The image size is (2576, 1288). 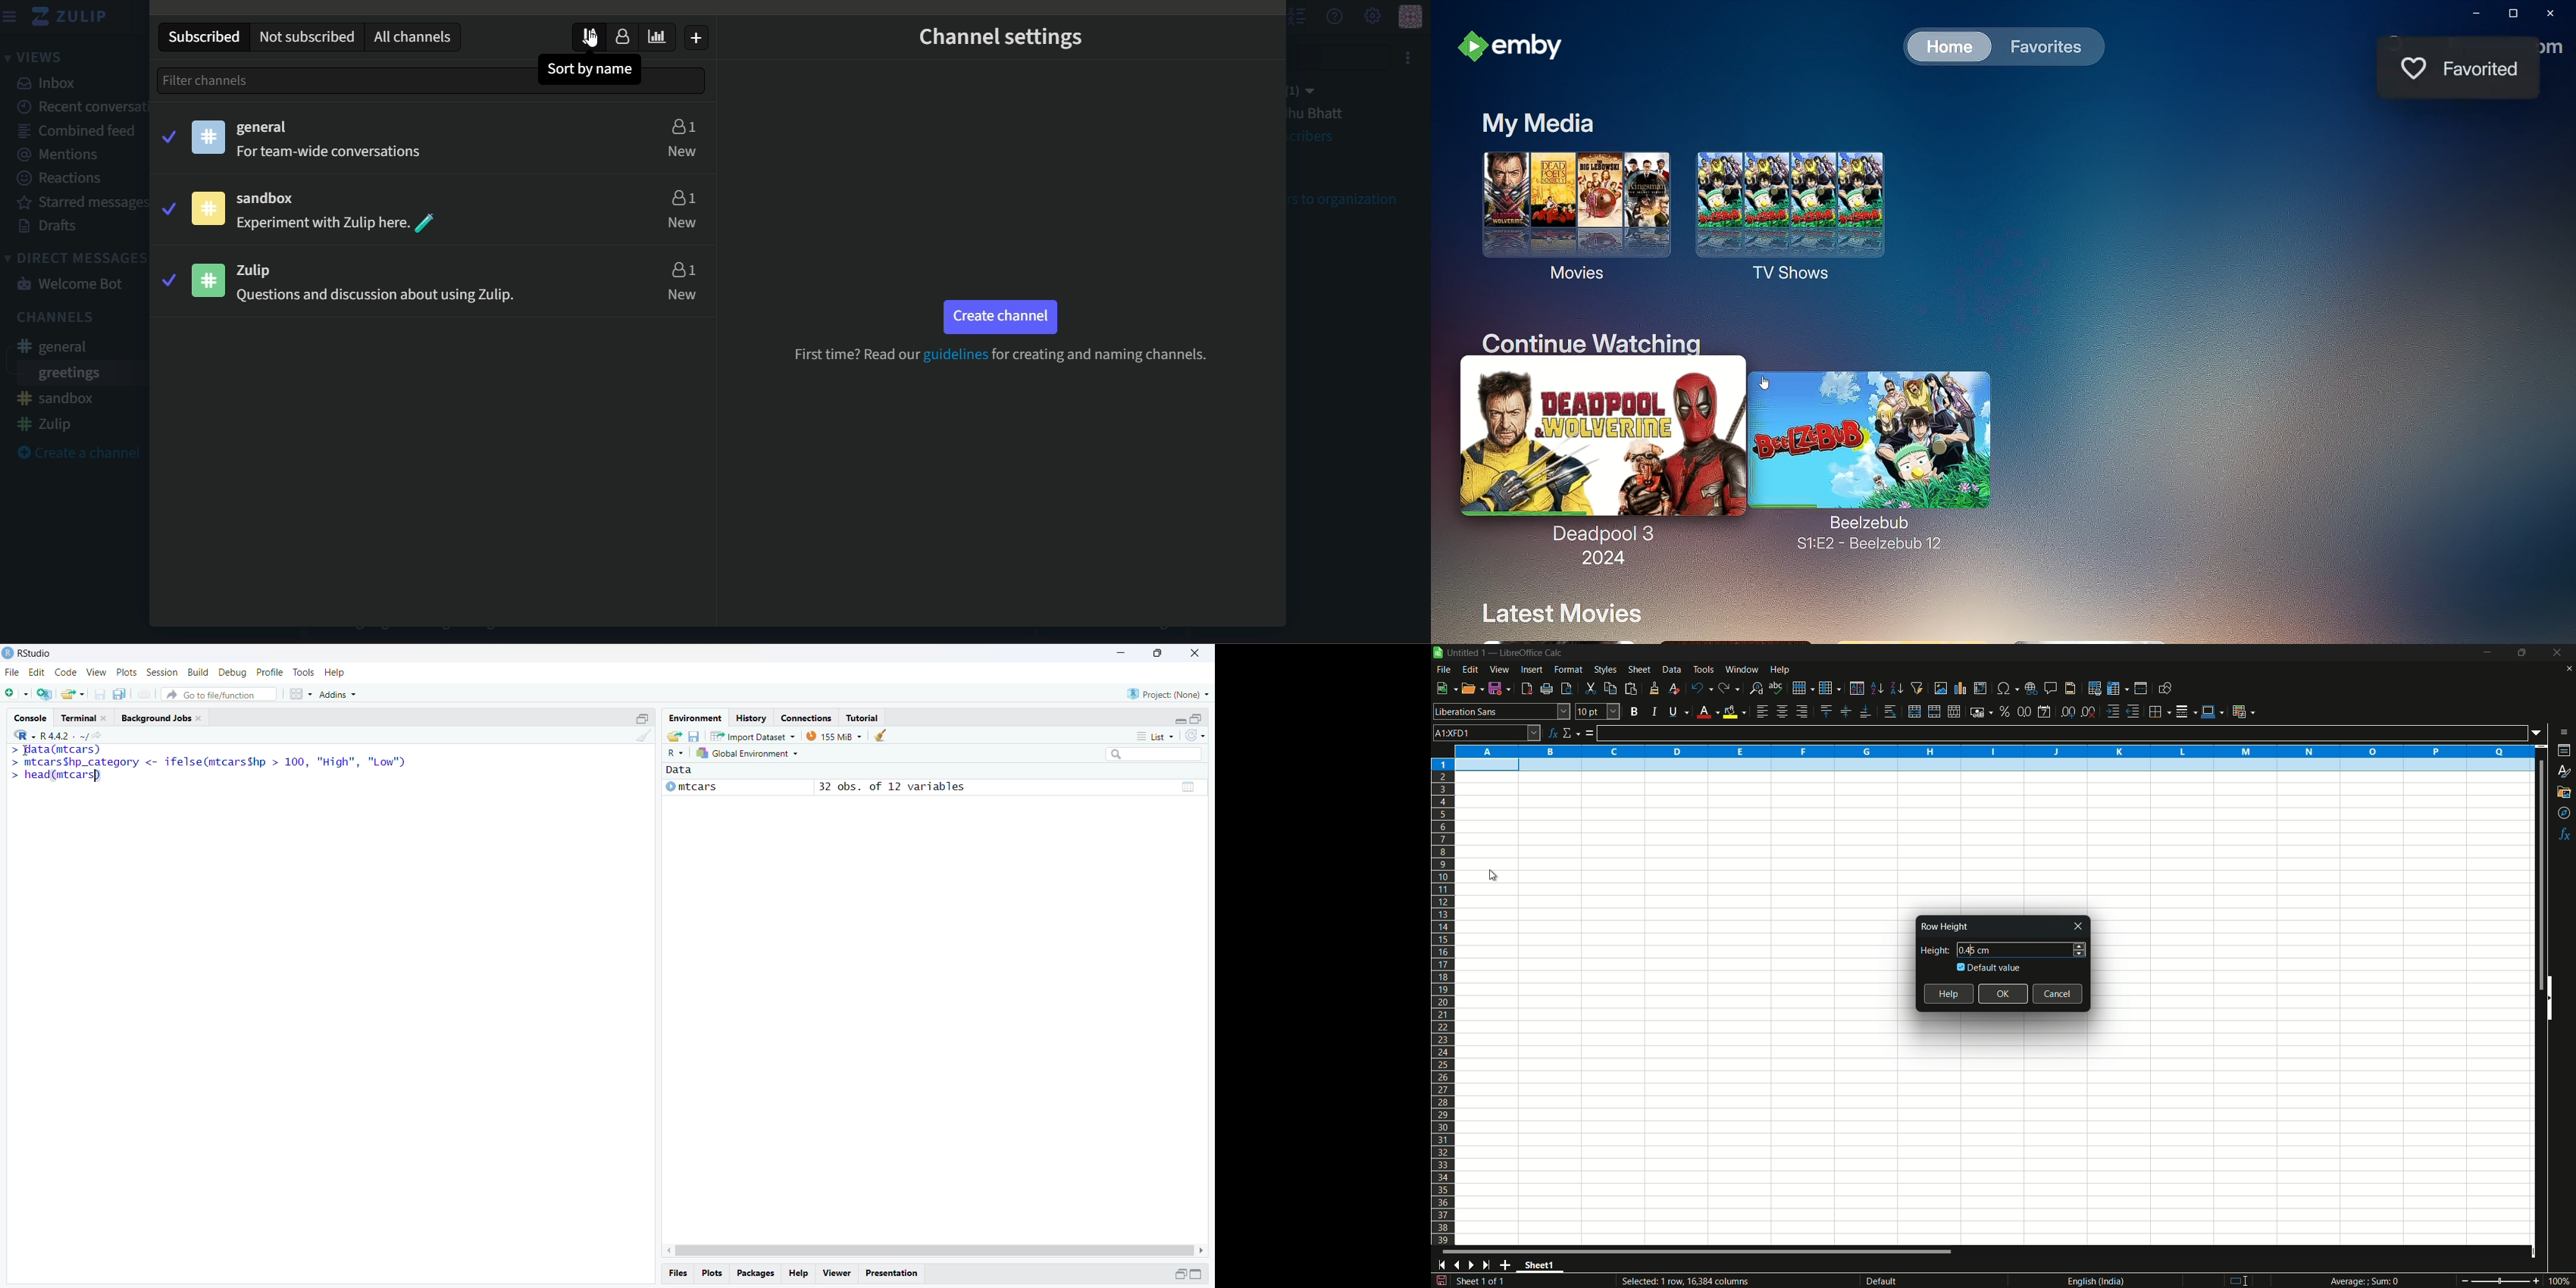 I want to click on sort by user, so click(x=625, y=37).